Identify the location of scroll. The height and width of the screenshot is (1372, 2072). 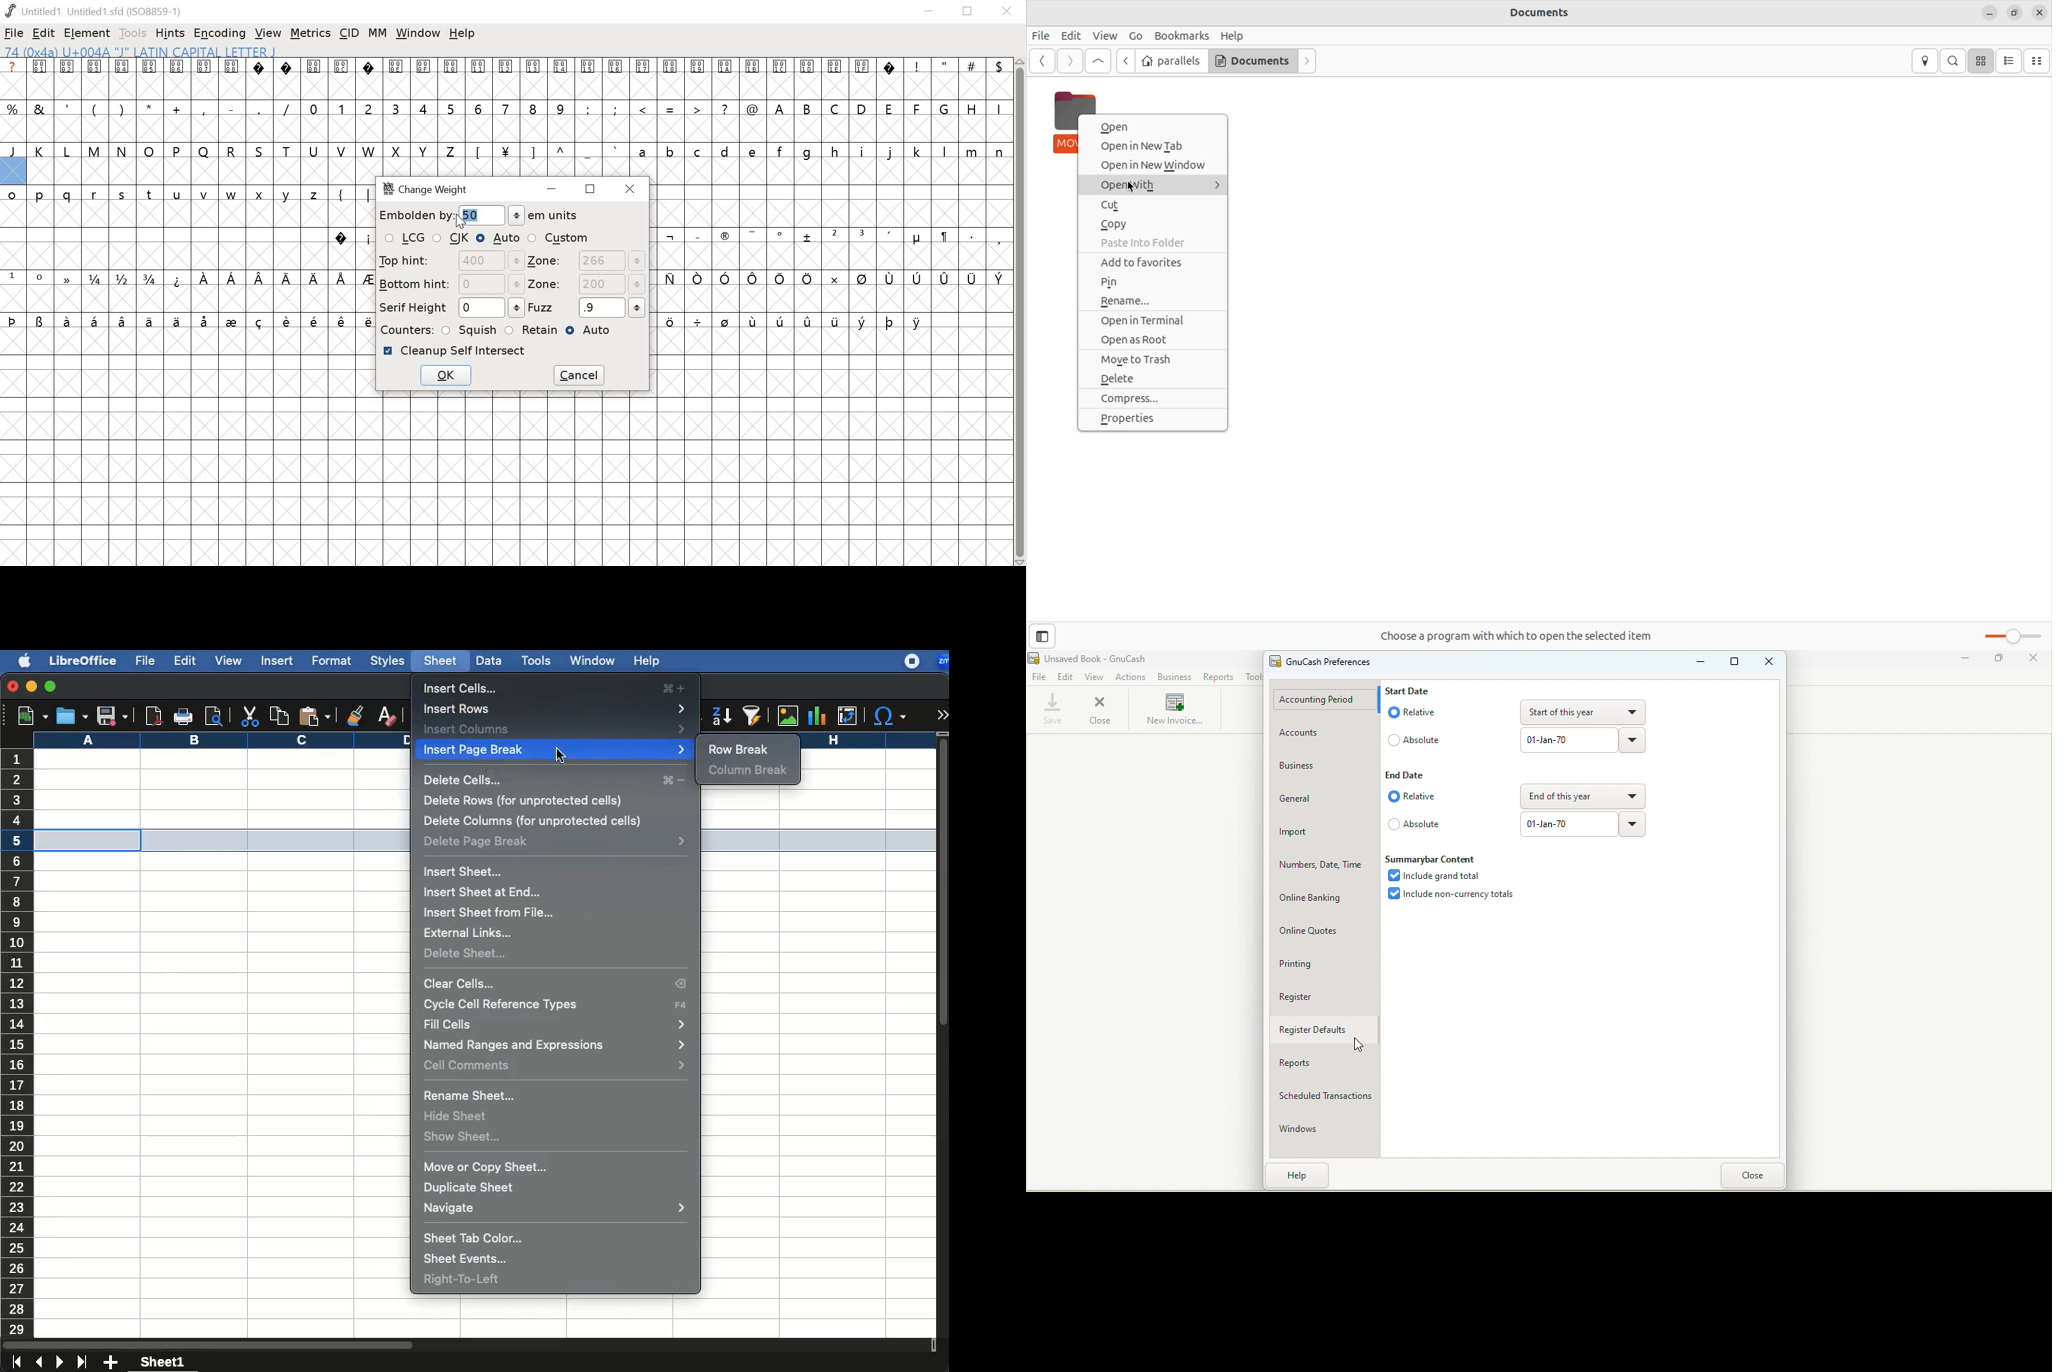
(944, 1036).